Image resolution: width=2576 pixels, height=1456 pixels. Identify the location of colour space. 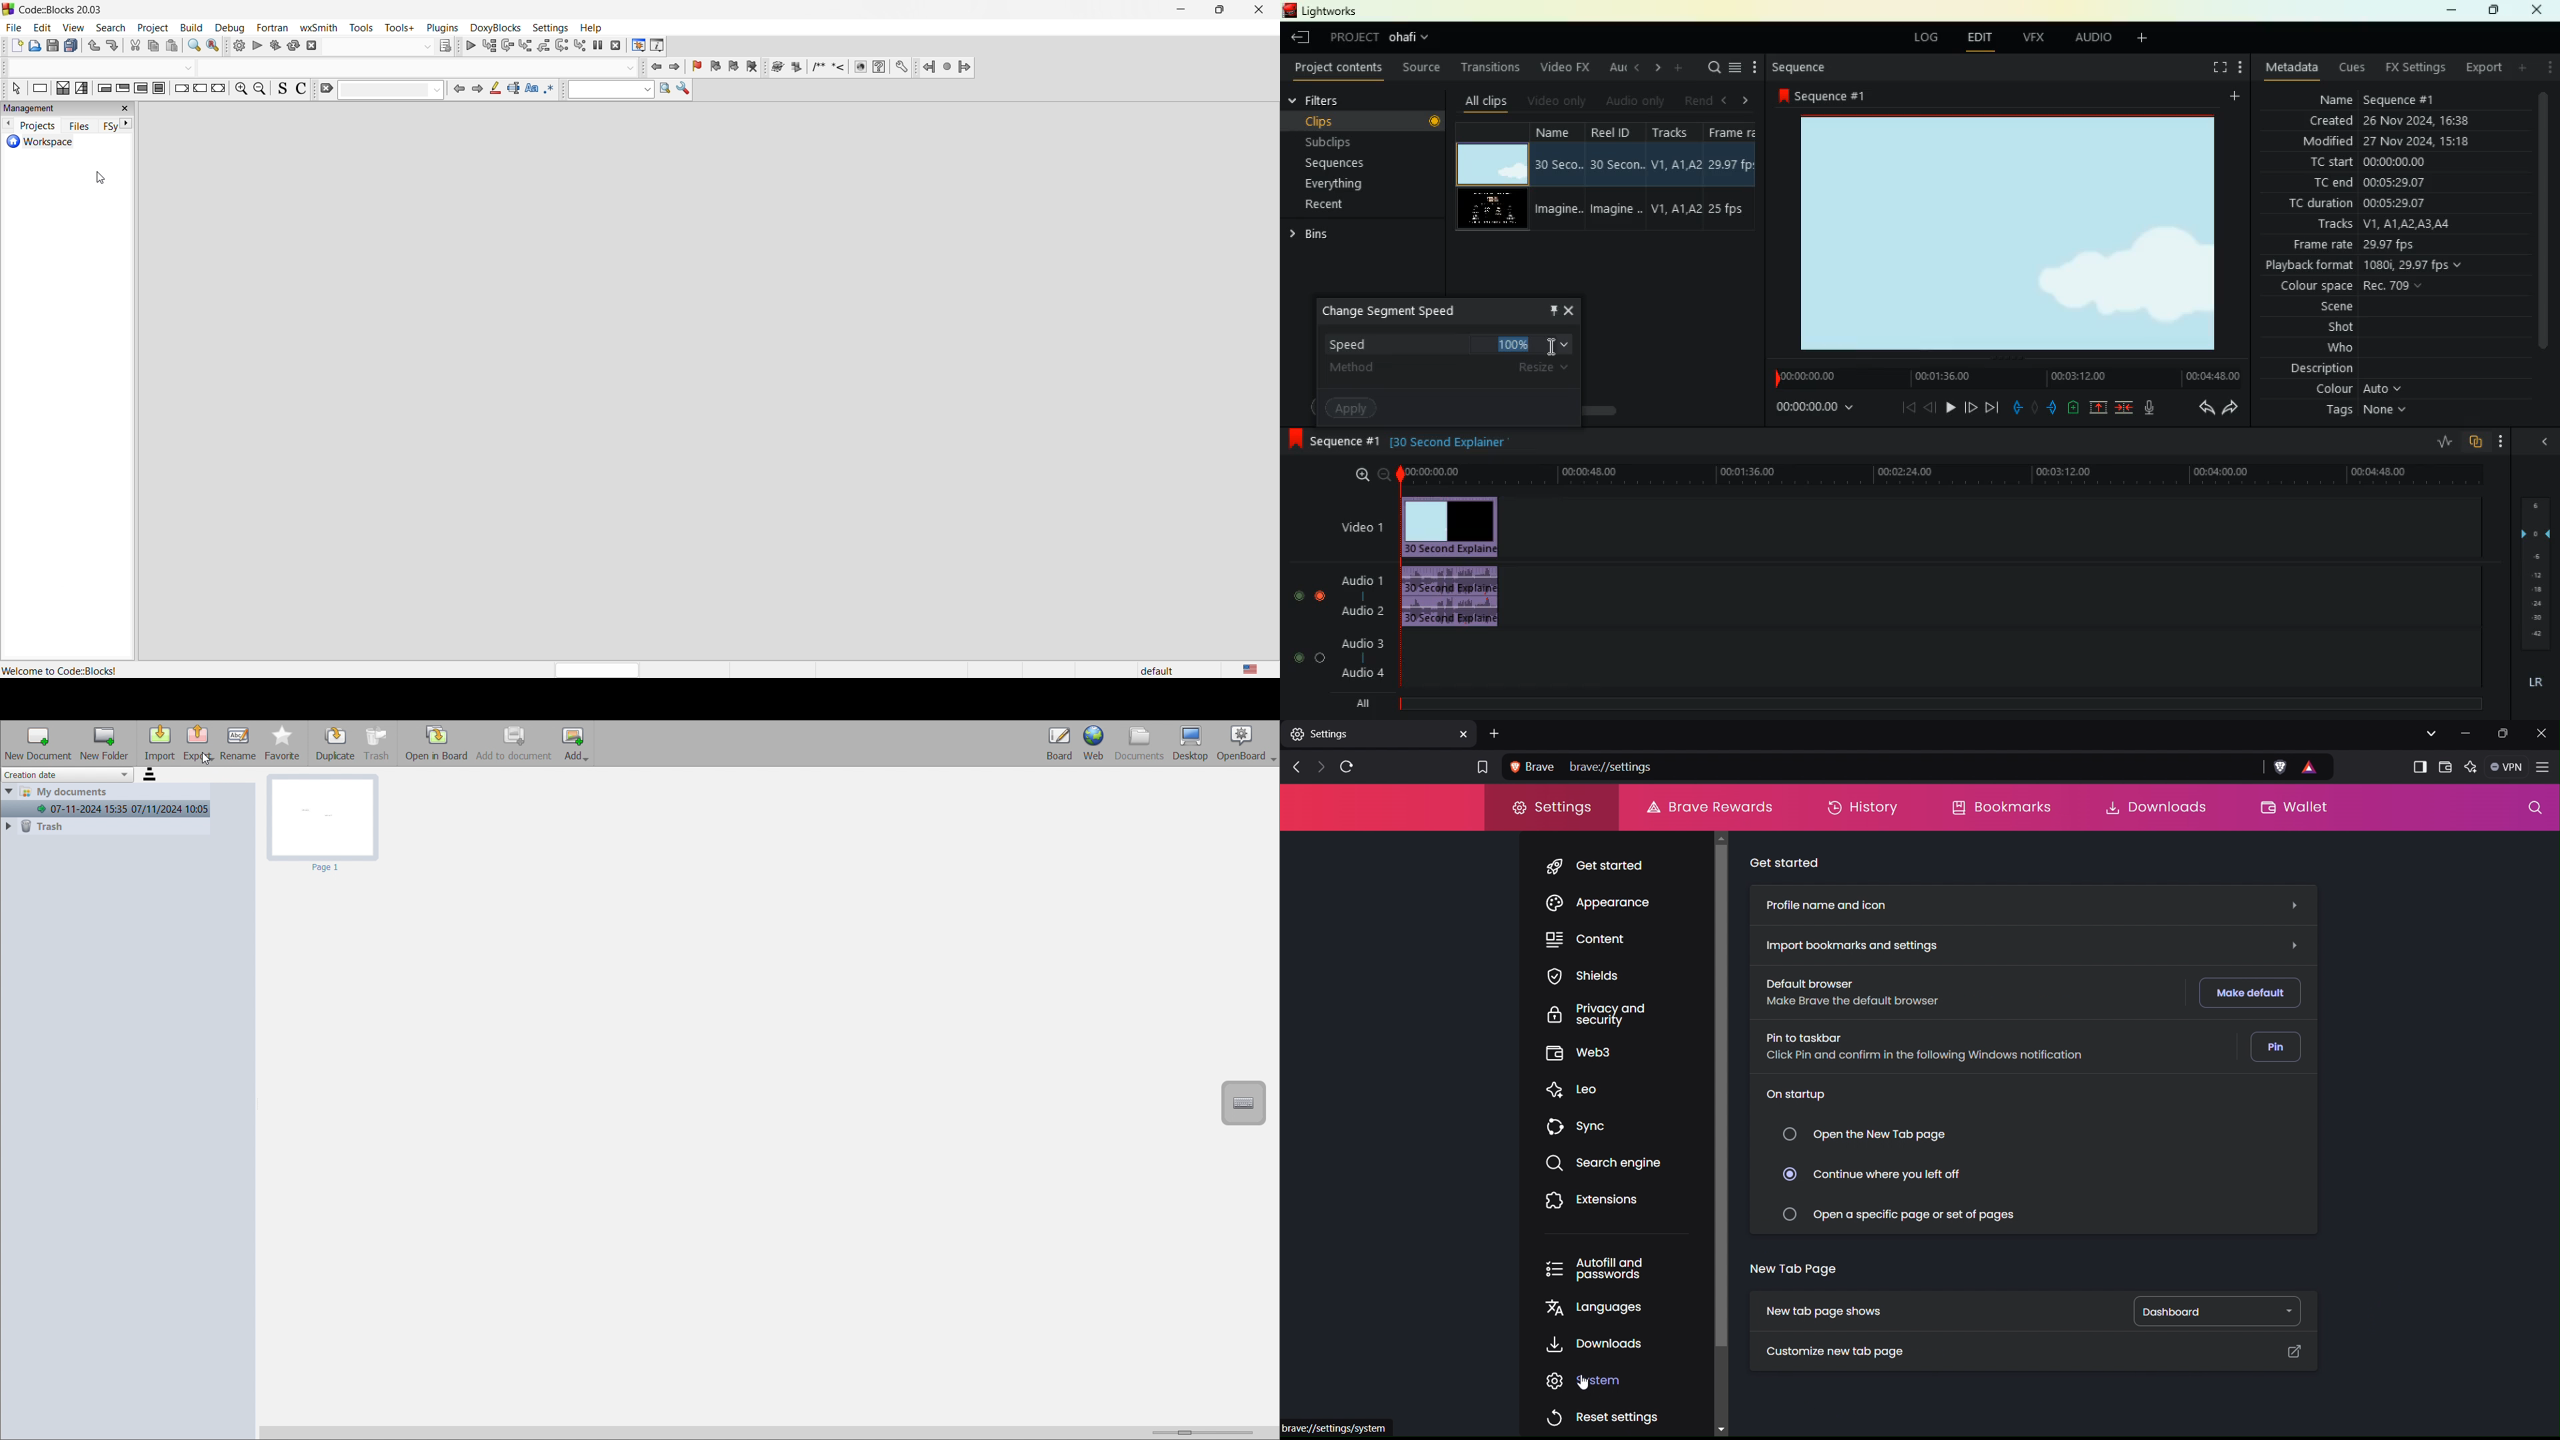
(2351, 287).